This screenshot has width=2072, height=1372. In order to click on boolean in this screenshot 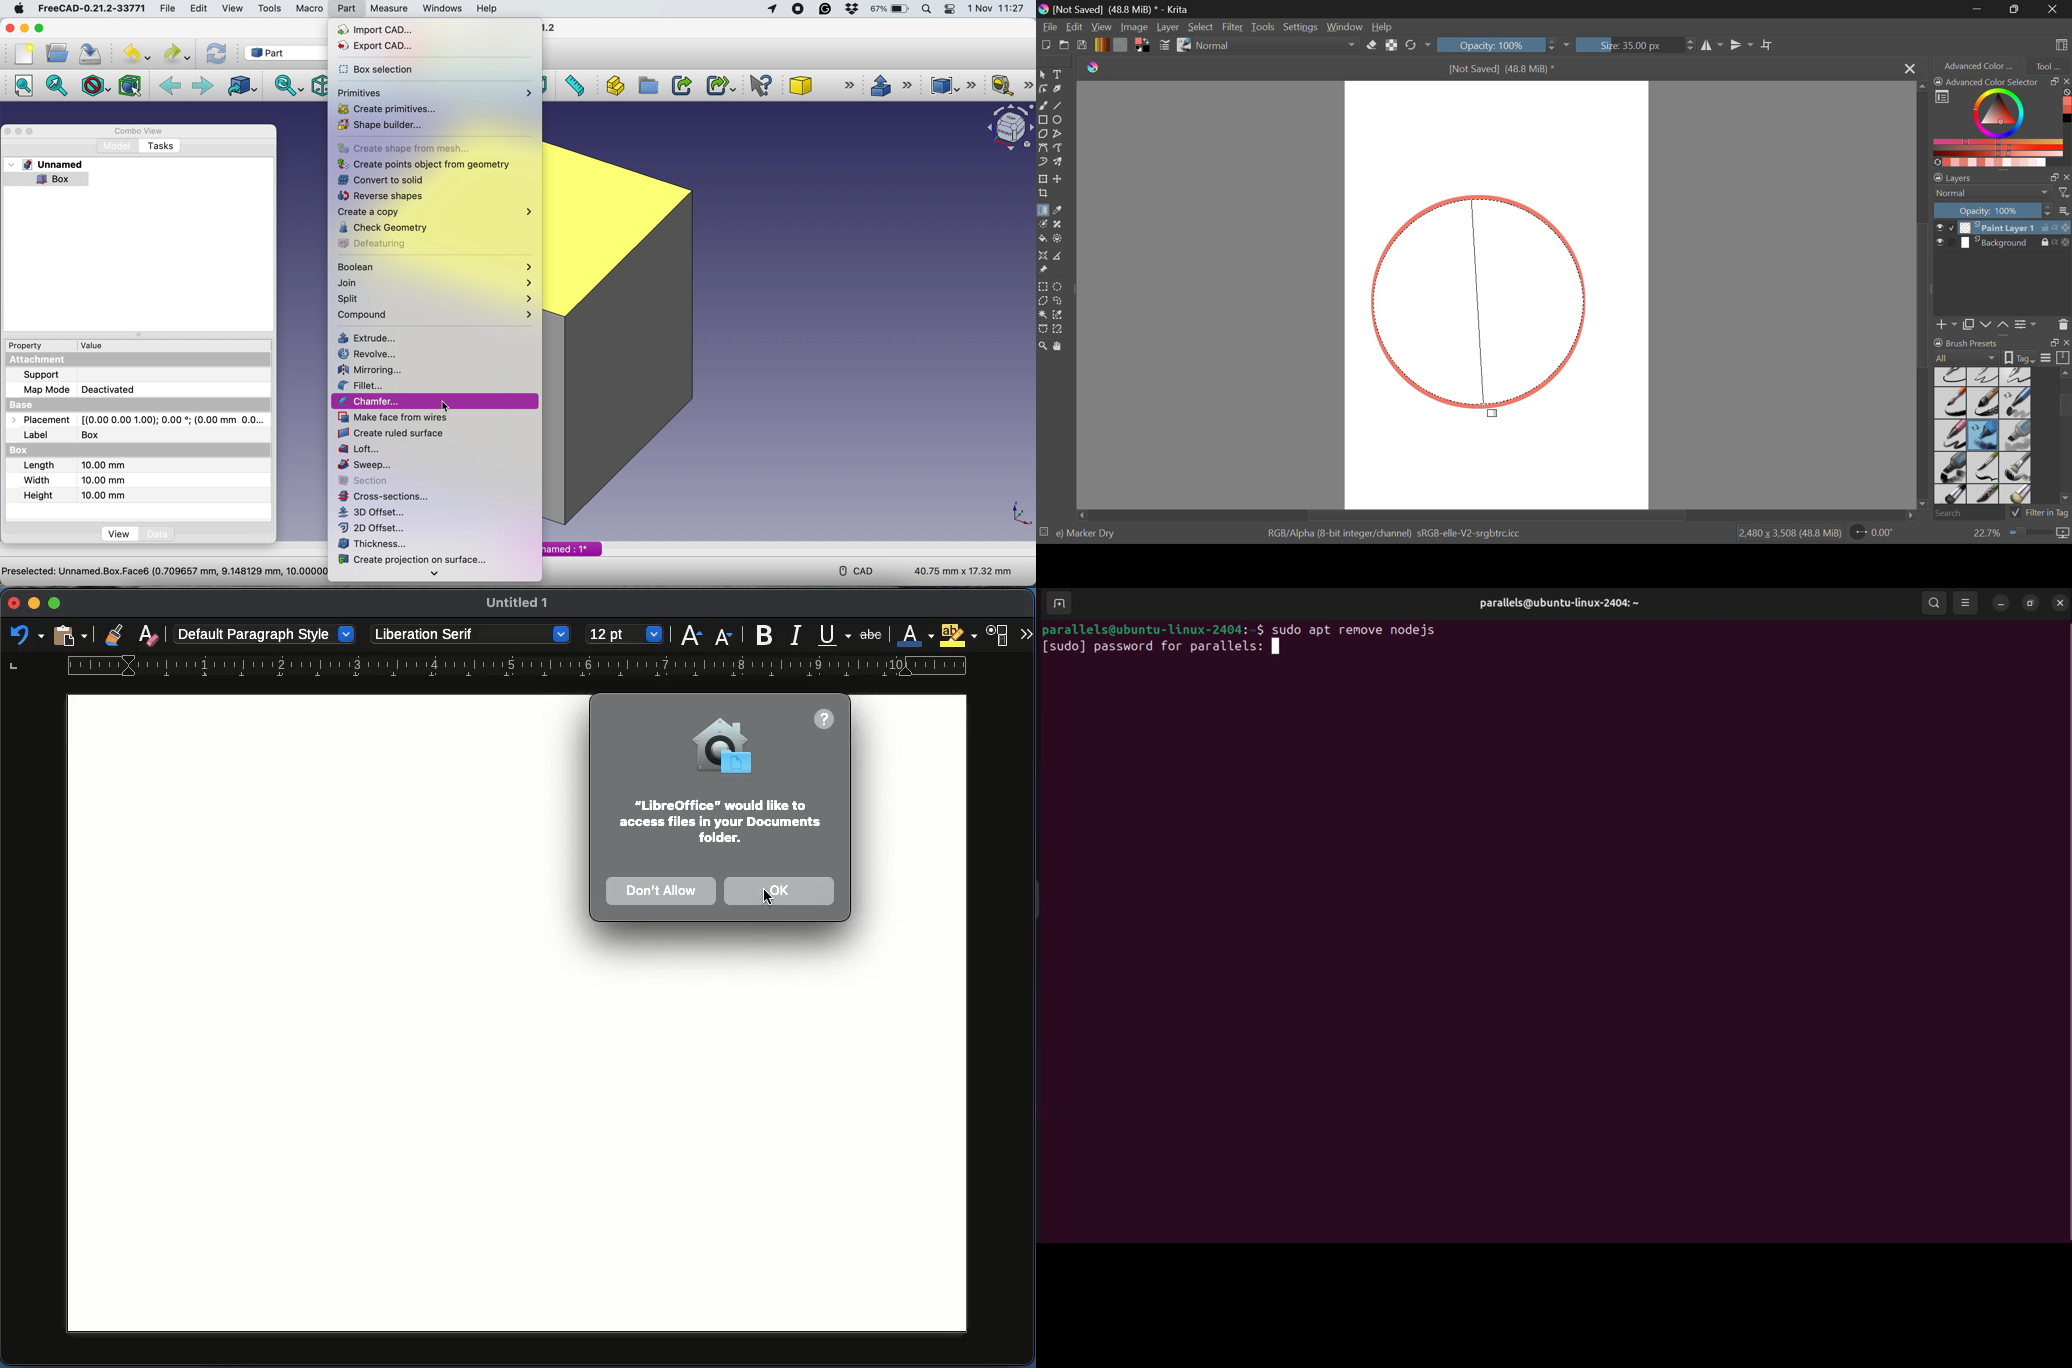, I will do `click(434, 267)`.